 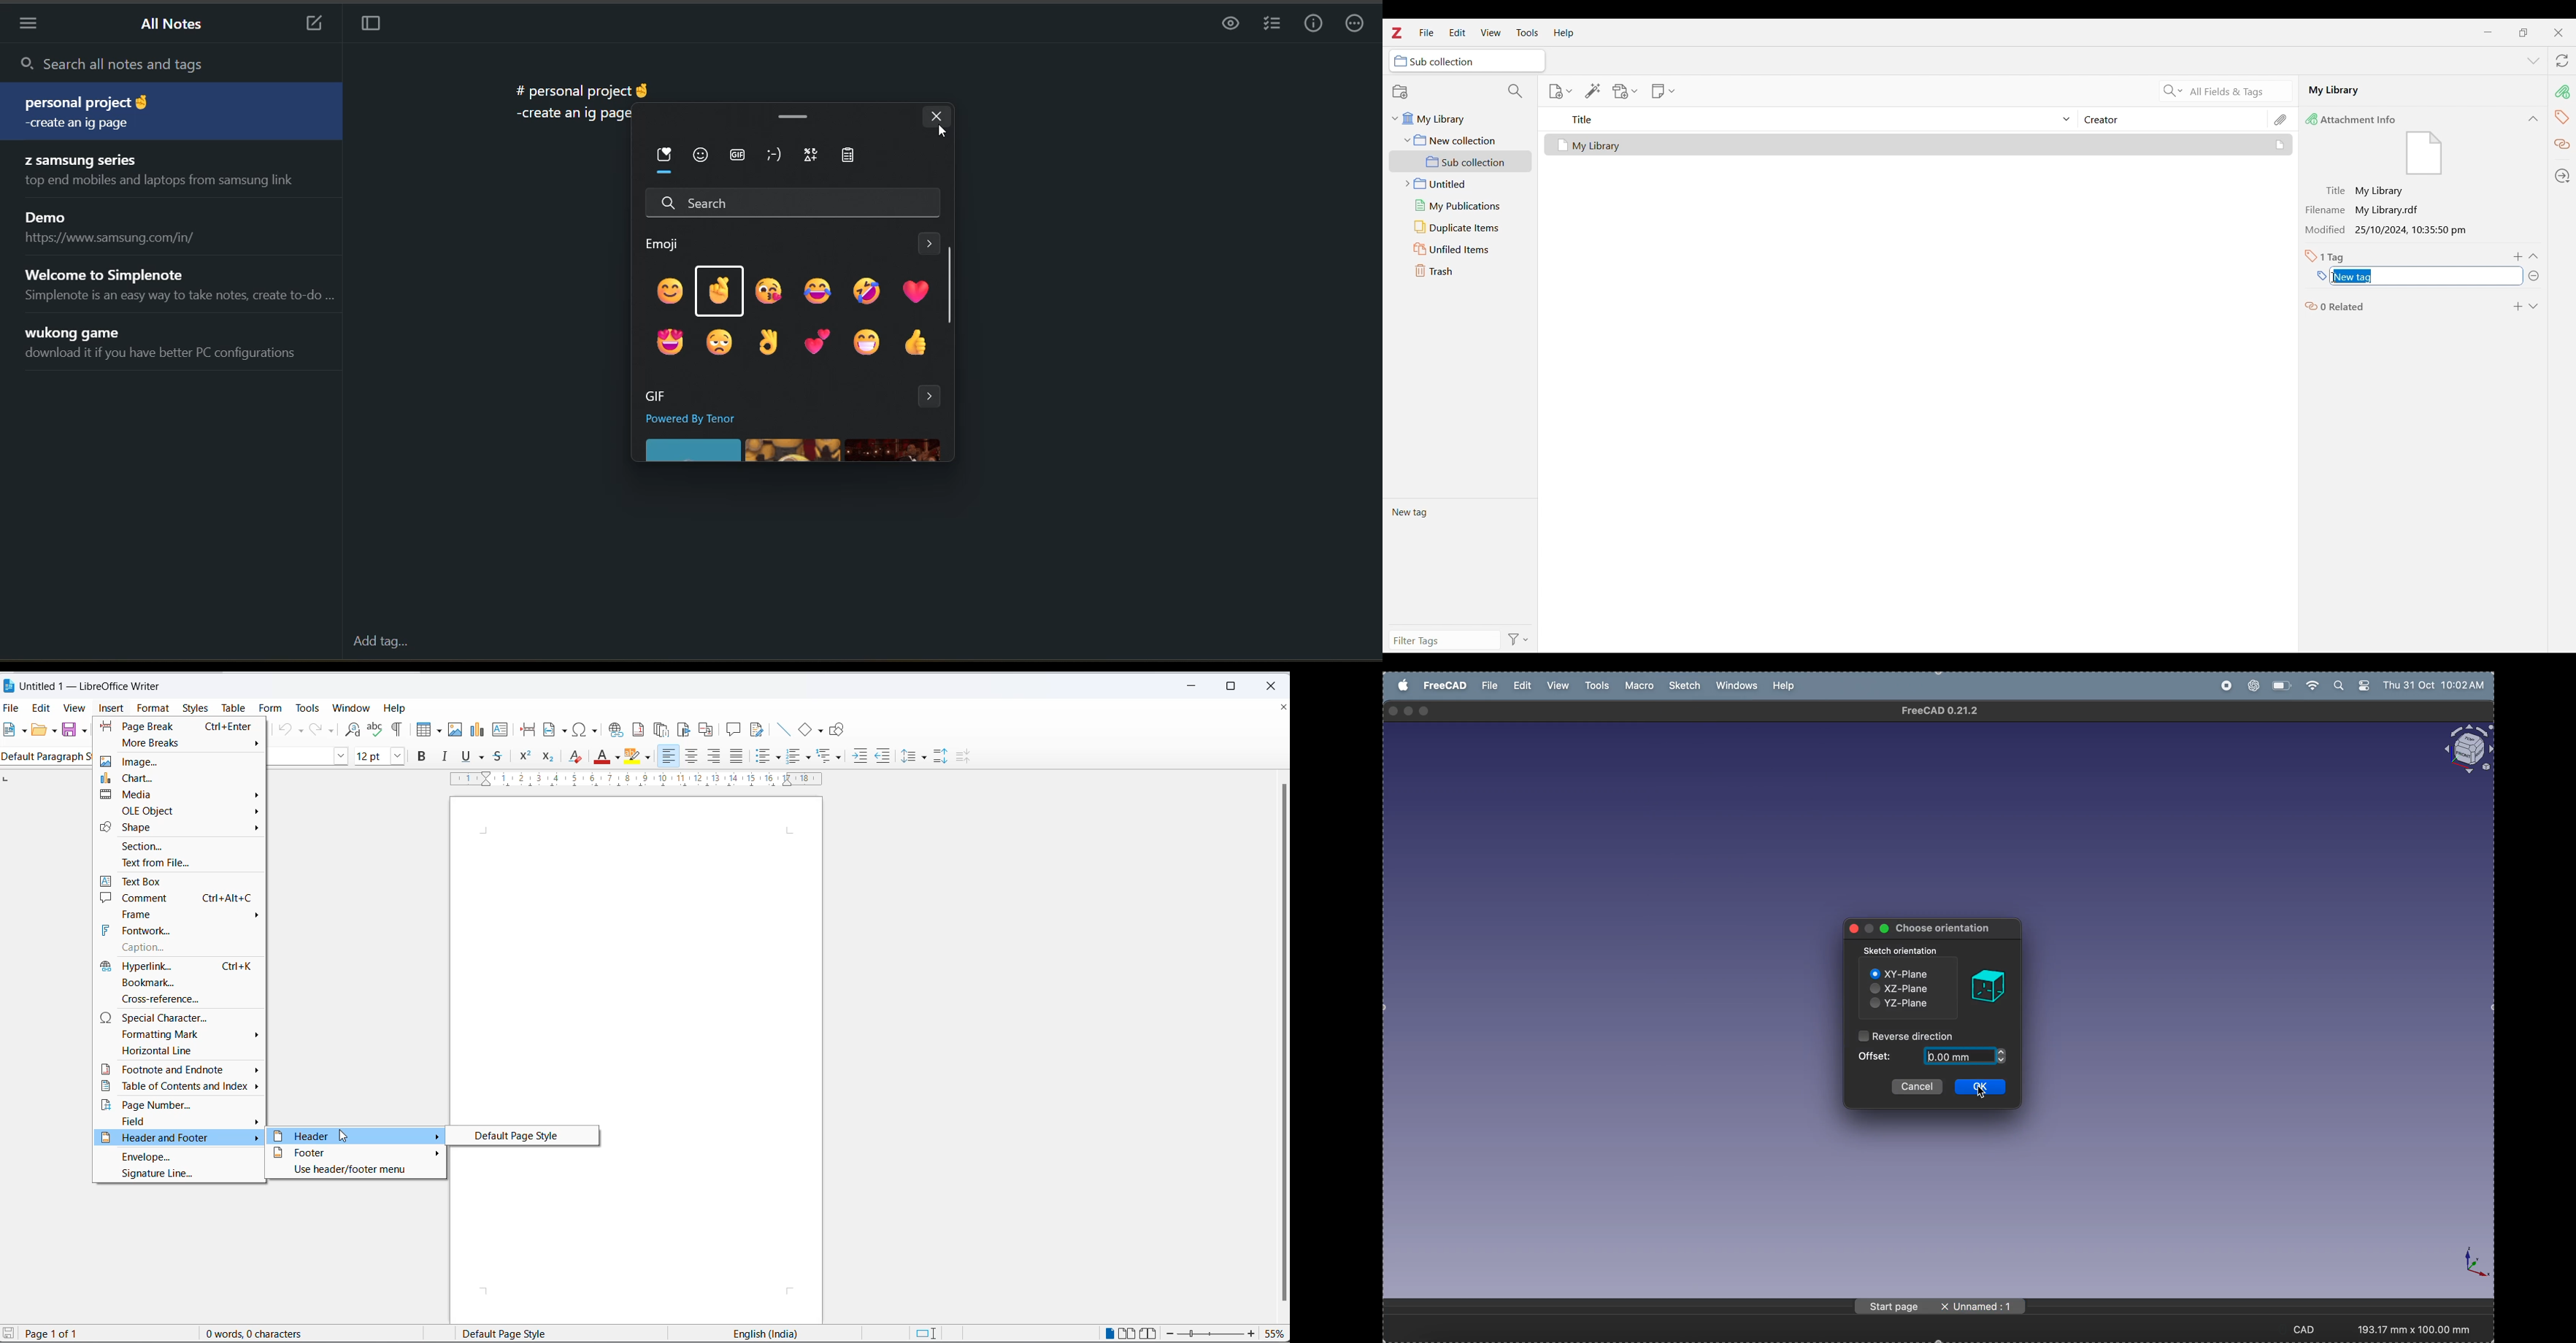 I want to click on page number , so click(x=179, y=1108).